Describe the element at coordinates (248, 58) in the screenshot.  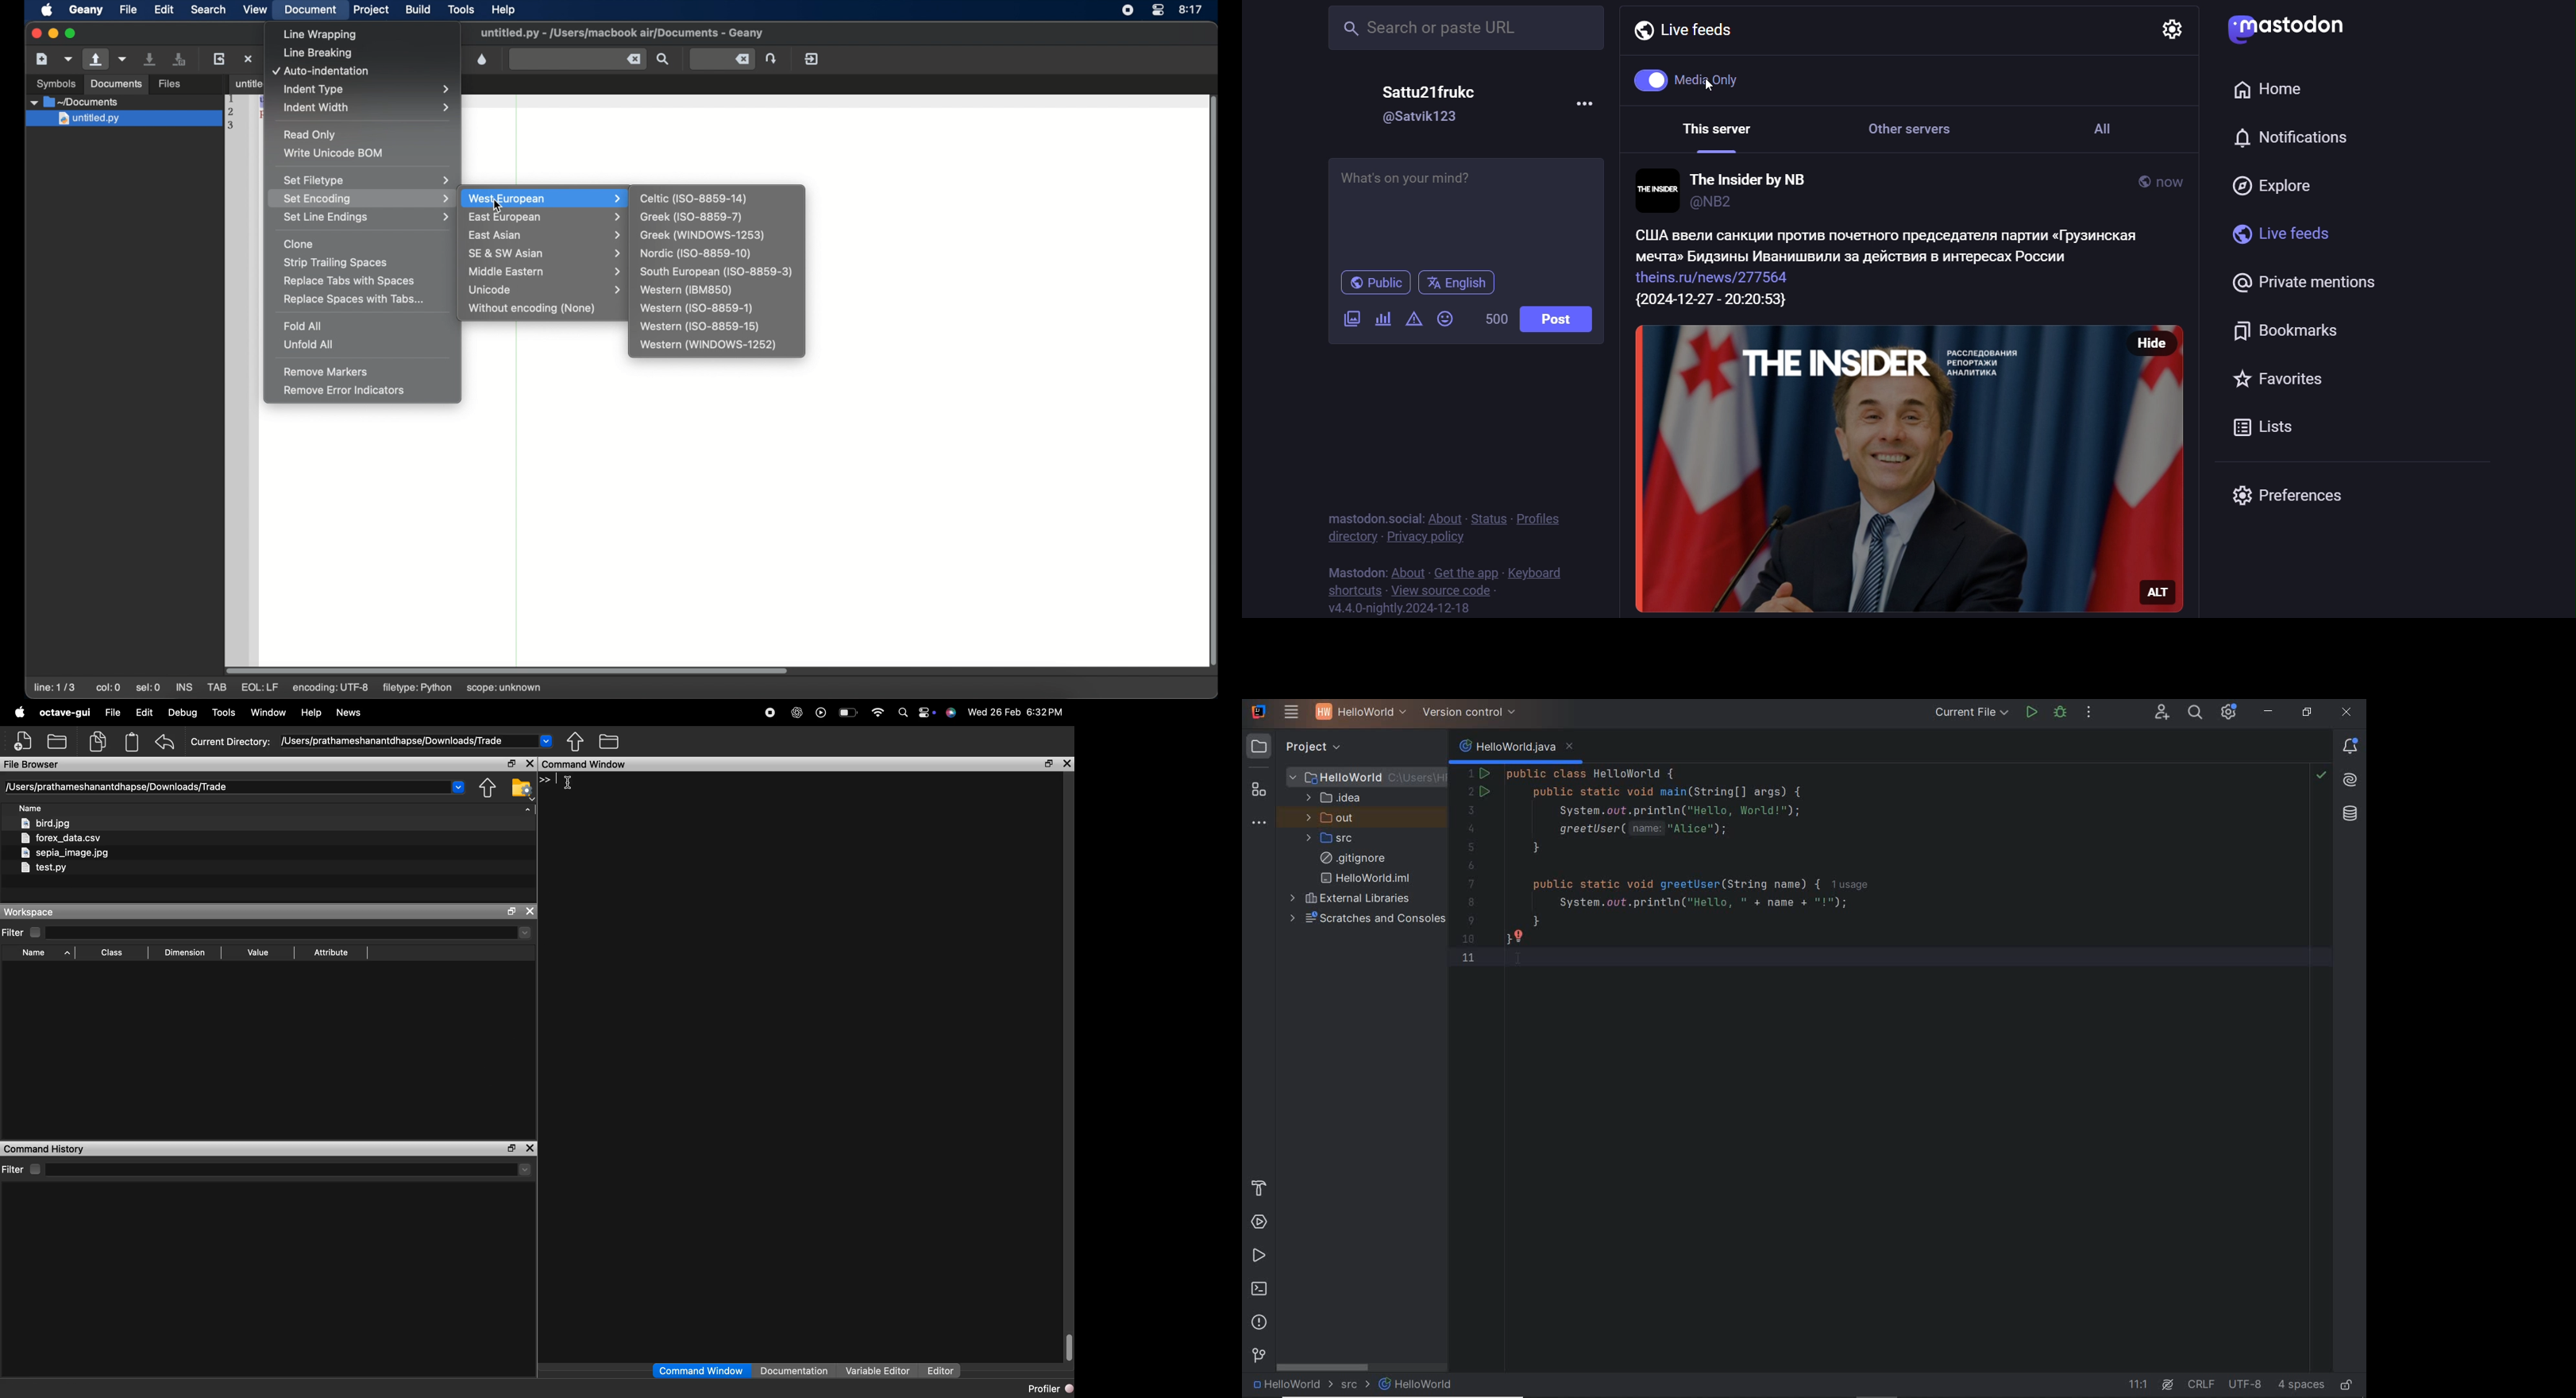
I see `close the current file` at that location.